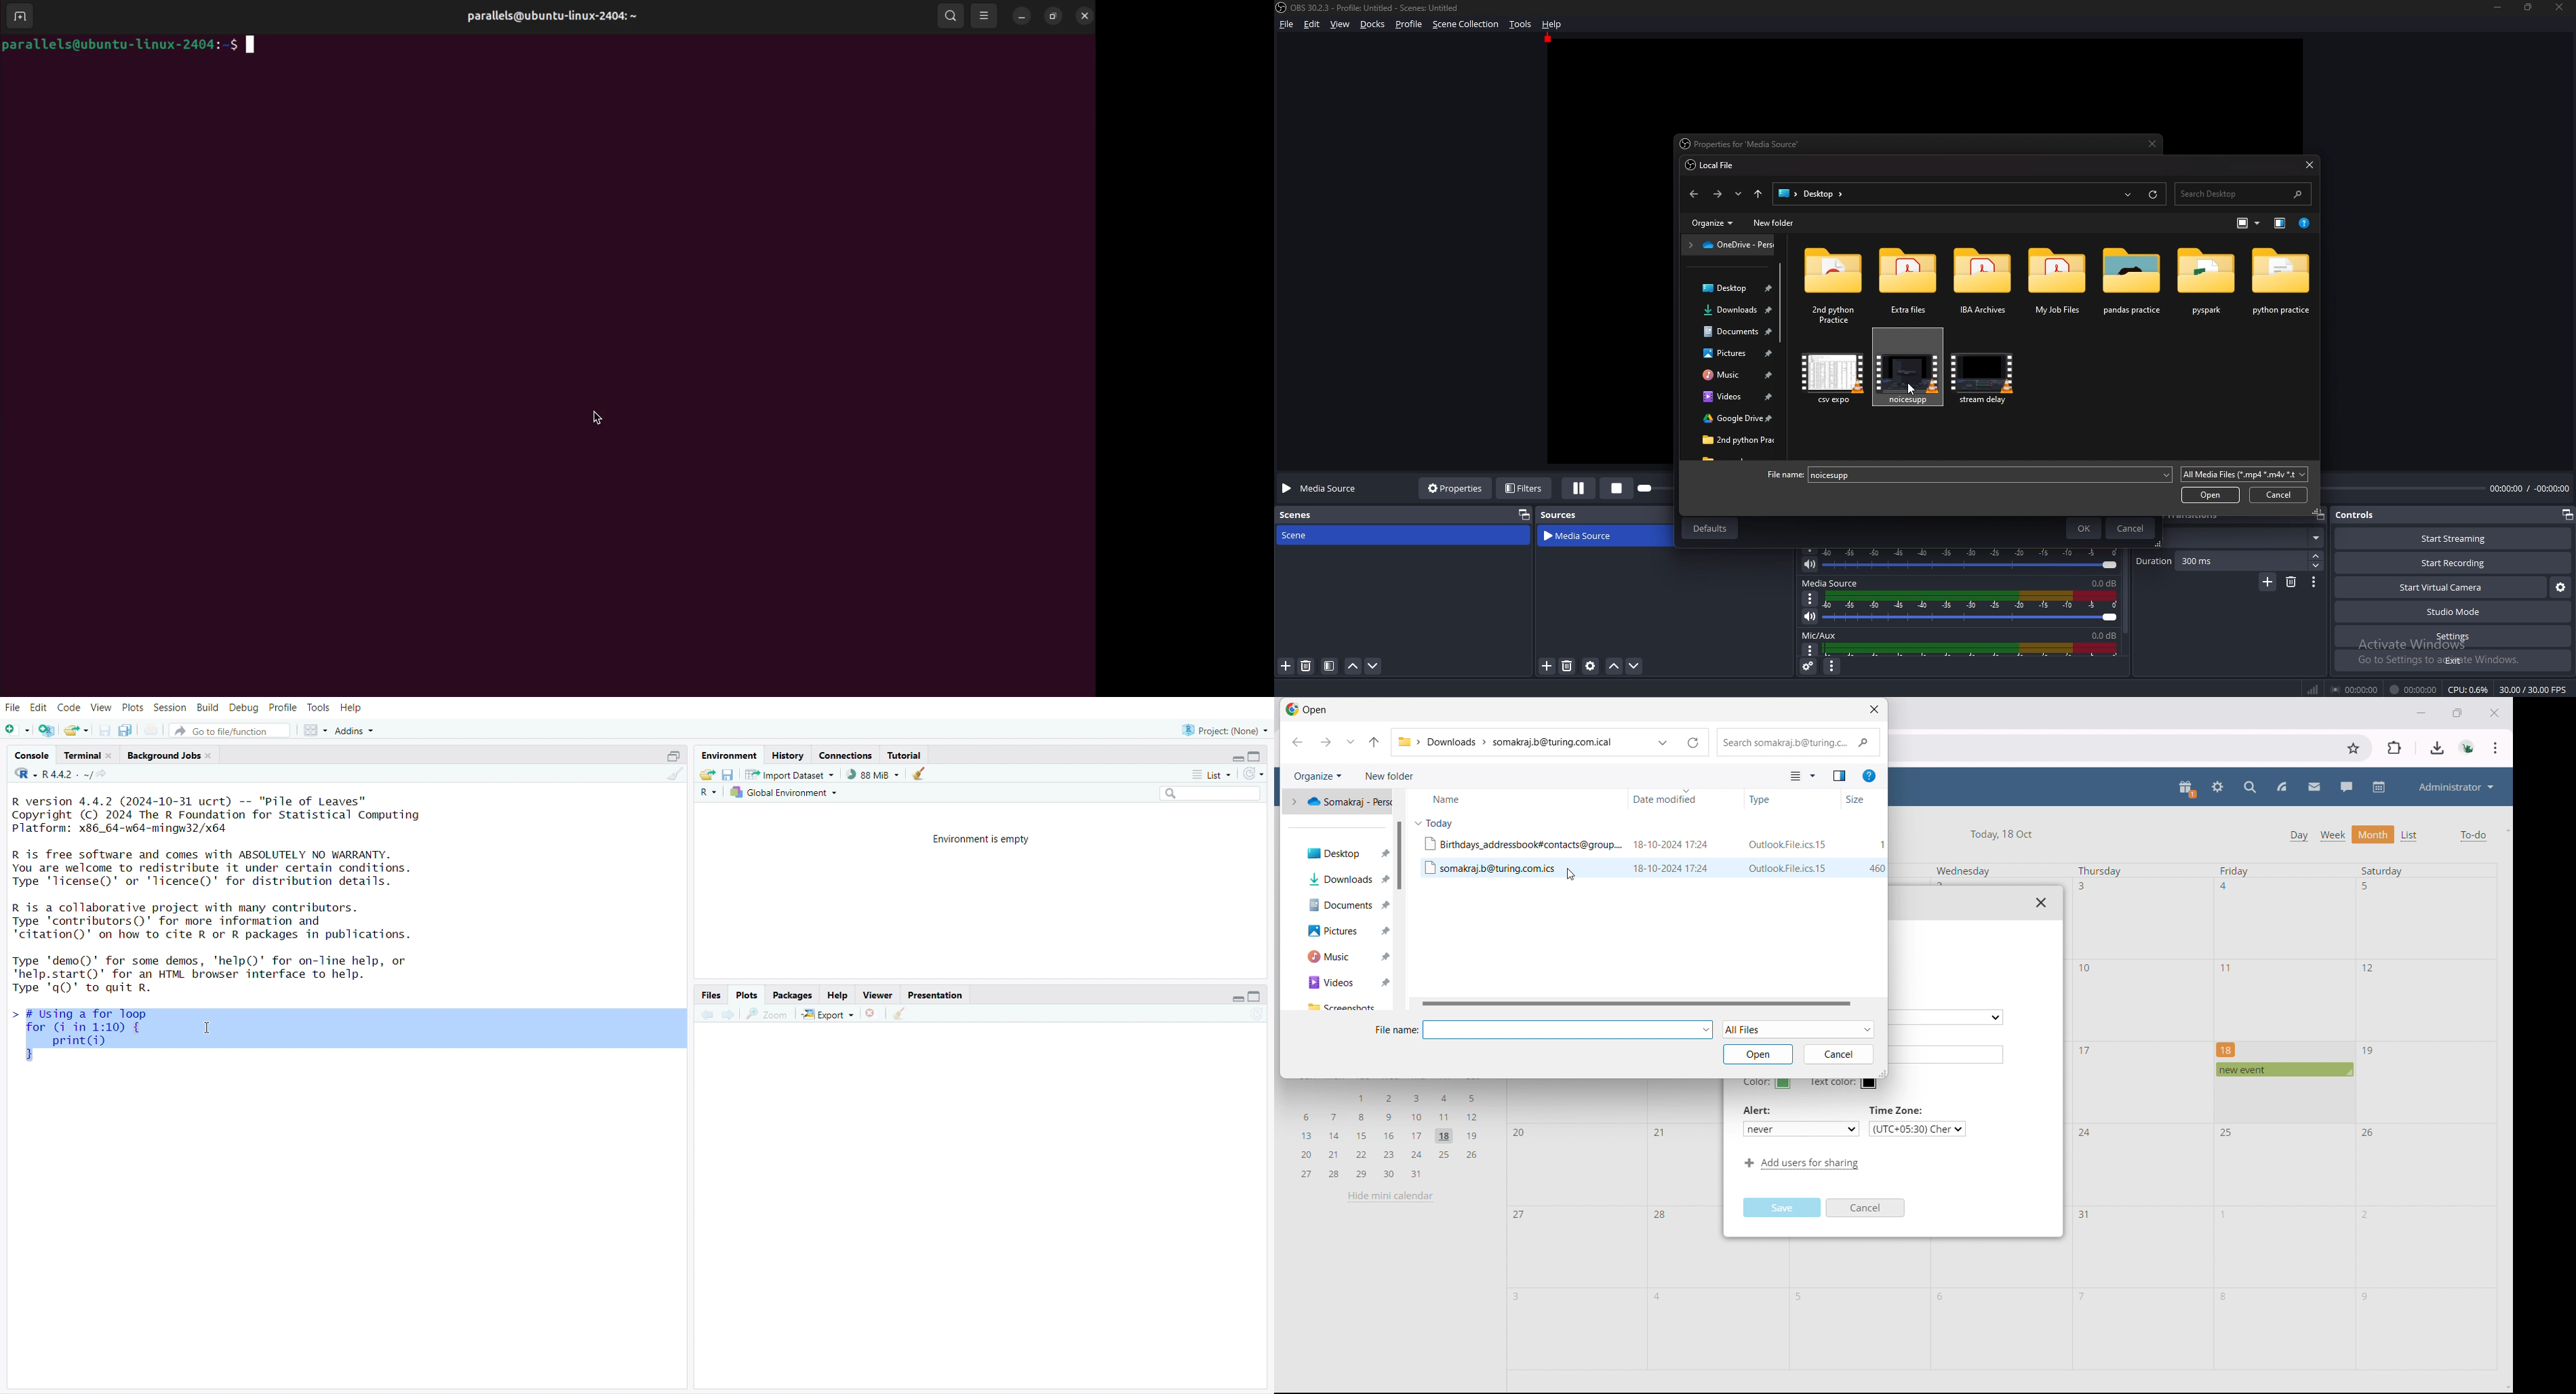 Image resolution: width=2576 pixels, height=1400 pixels. What do you see at coordinates (350, 709) in the screenshot?
I see `help` at bounding box center [350, 709].